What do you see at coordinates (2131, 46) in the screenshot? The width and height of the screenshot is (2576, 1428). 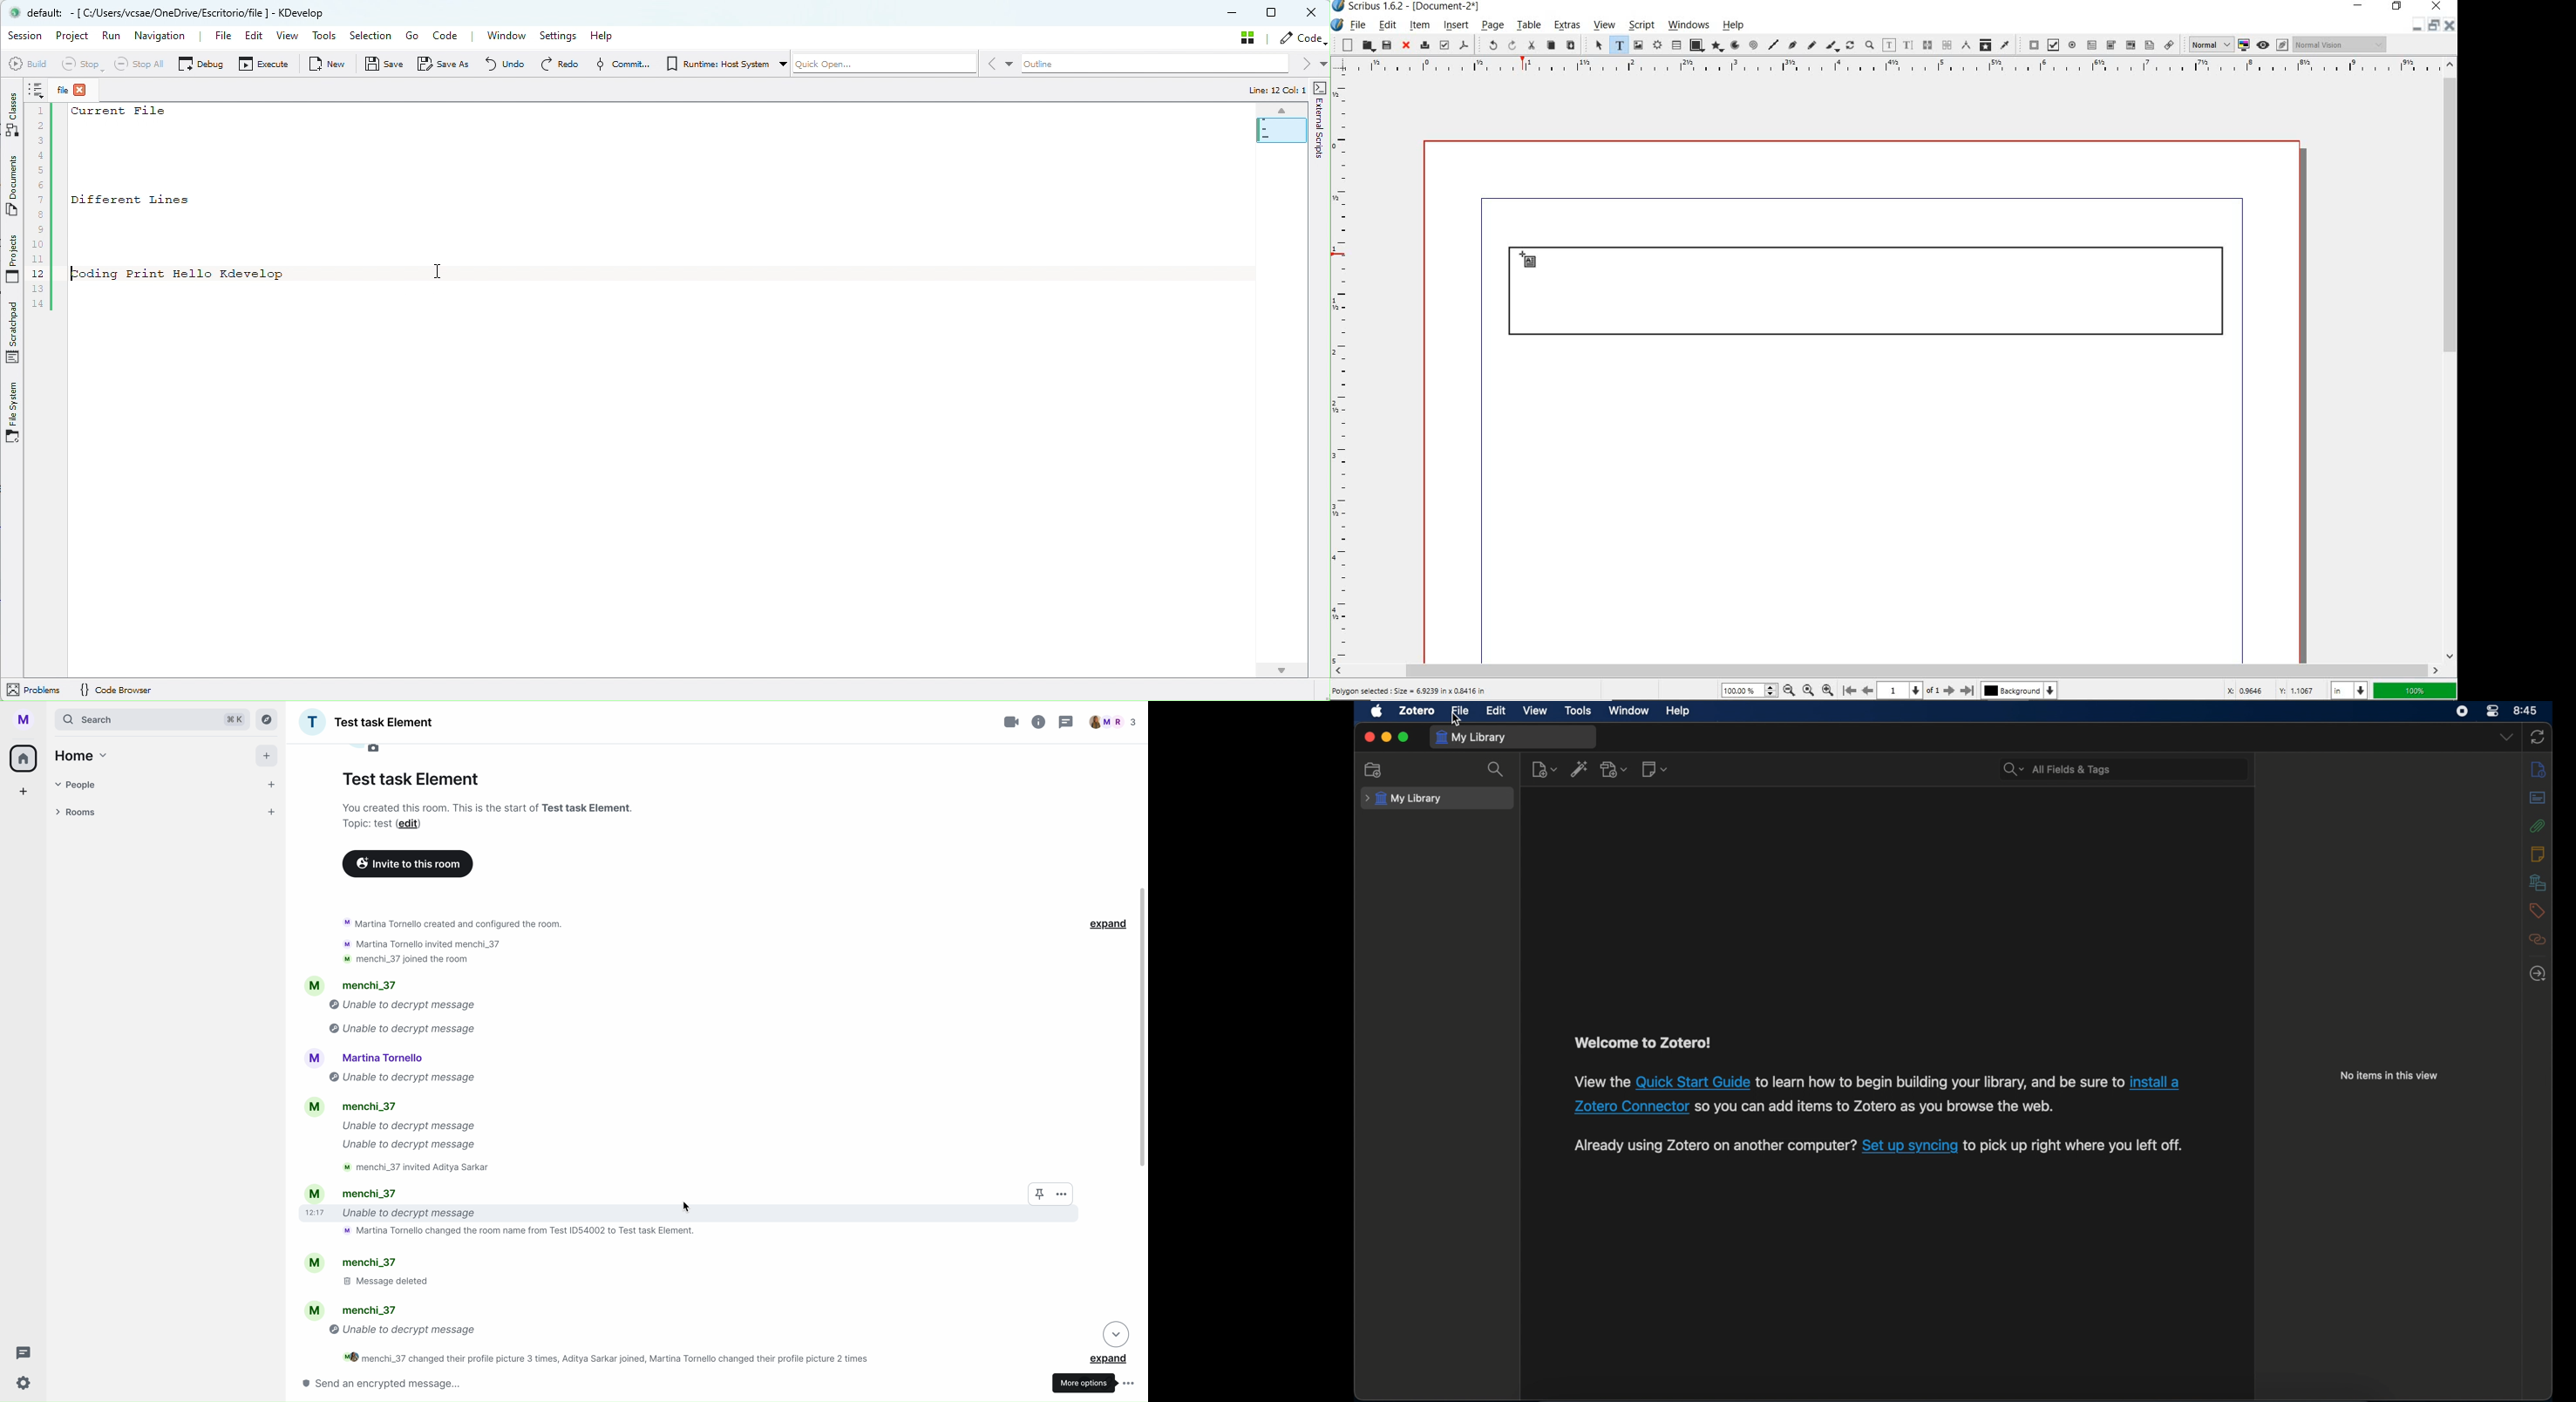 I see `pdf combo box` at bounding box center [2131, 46].